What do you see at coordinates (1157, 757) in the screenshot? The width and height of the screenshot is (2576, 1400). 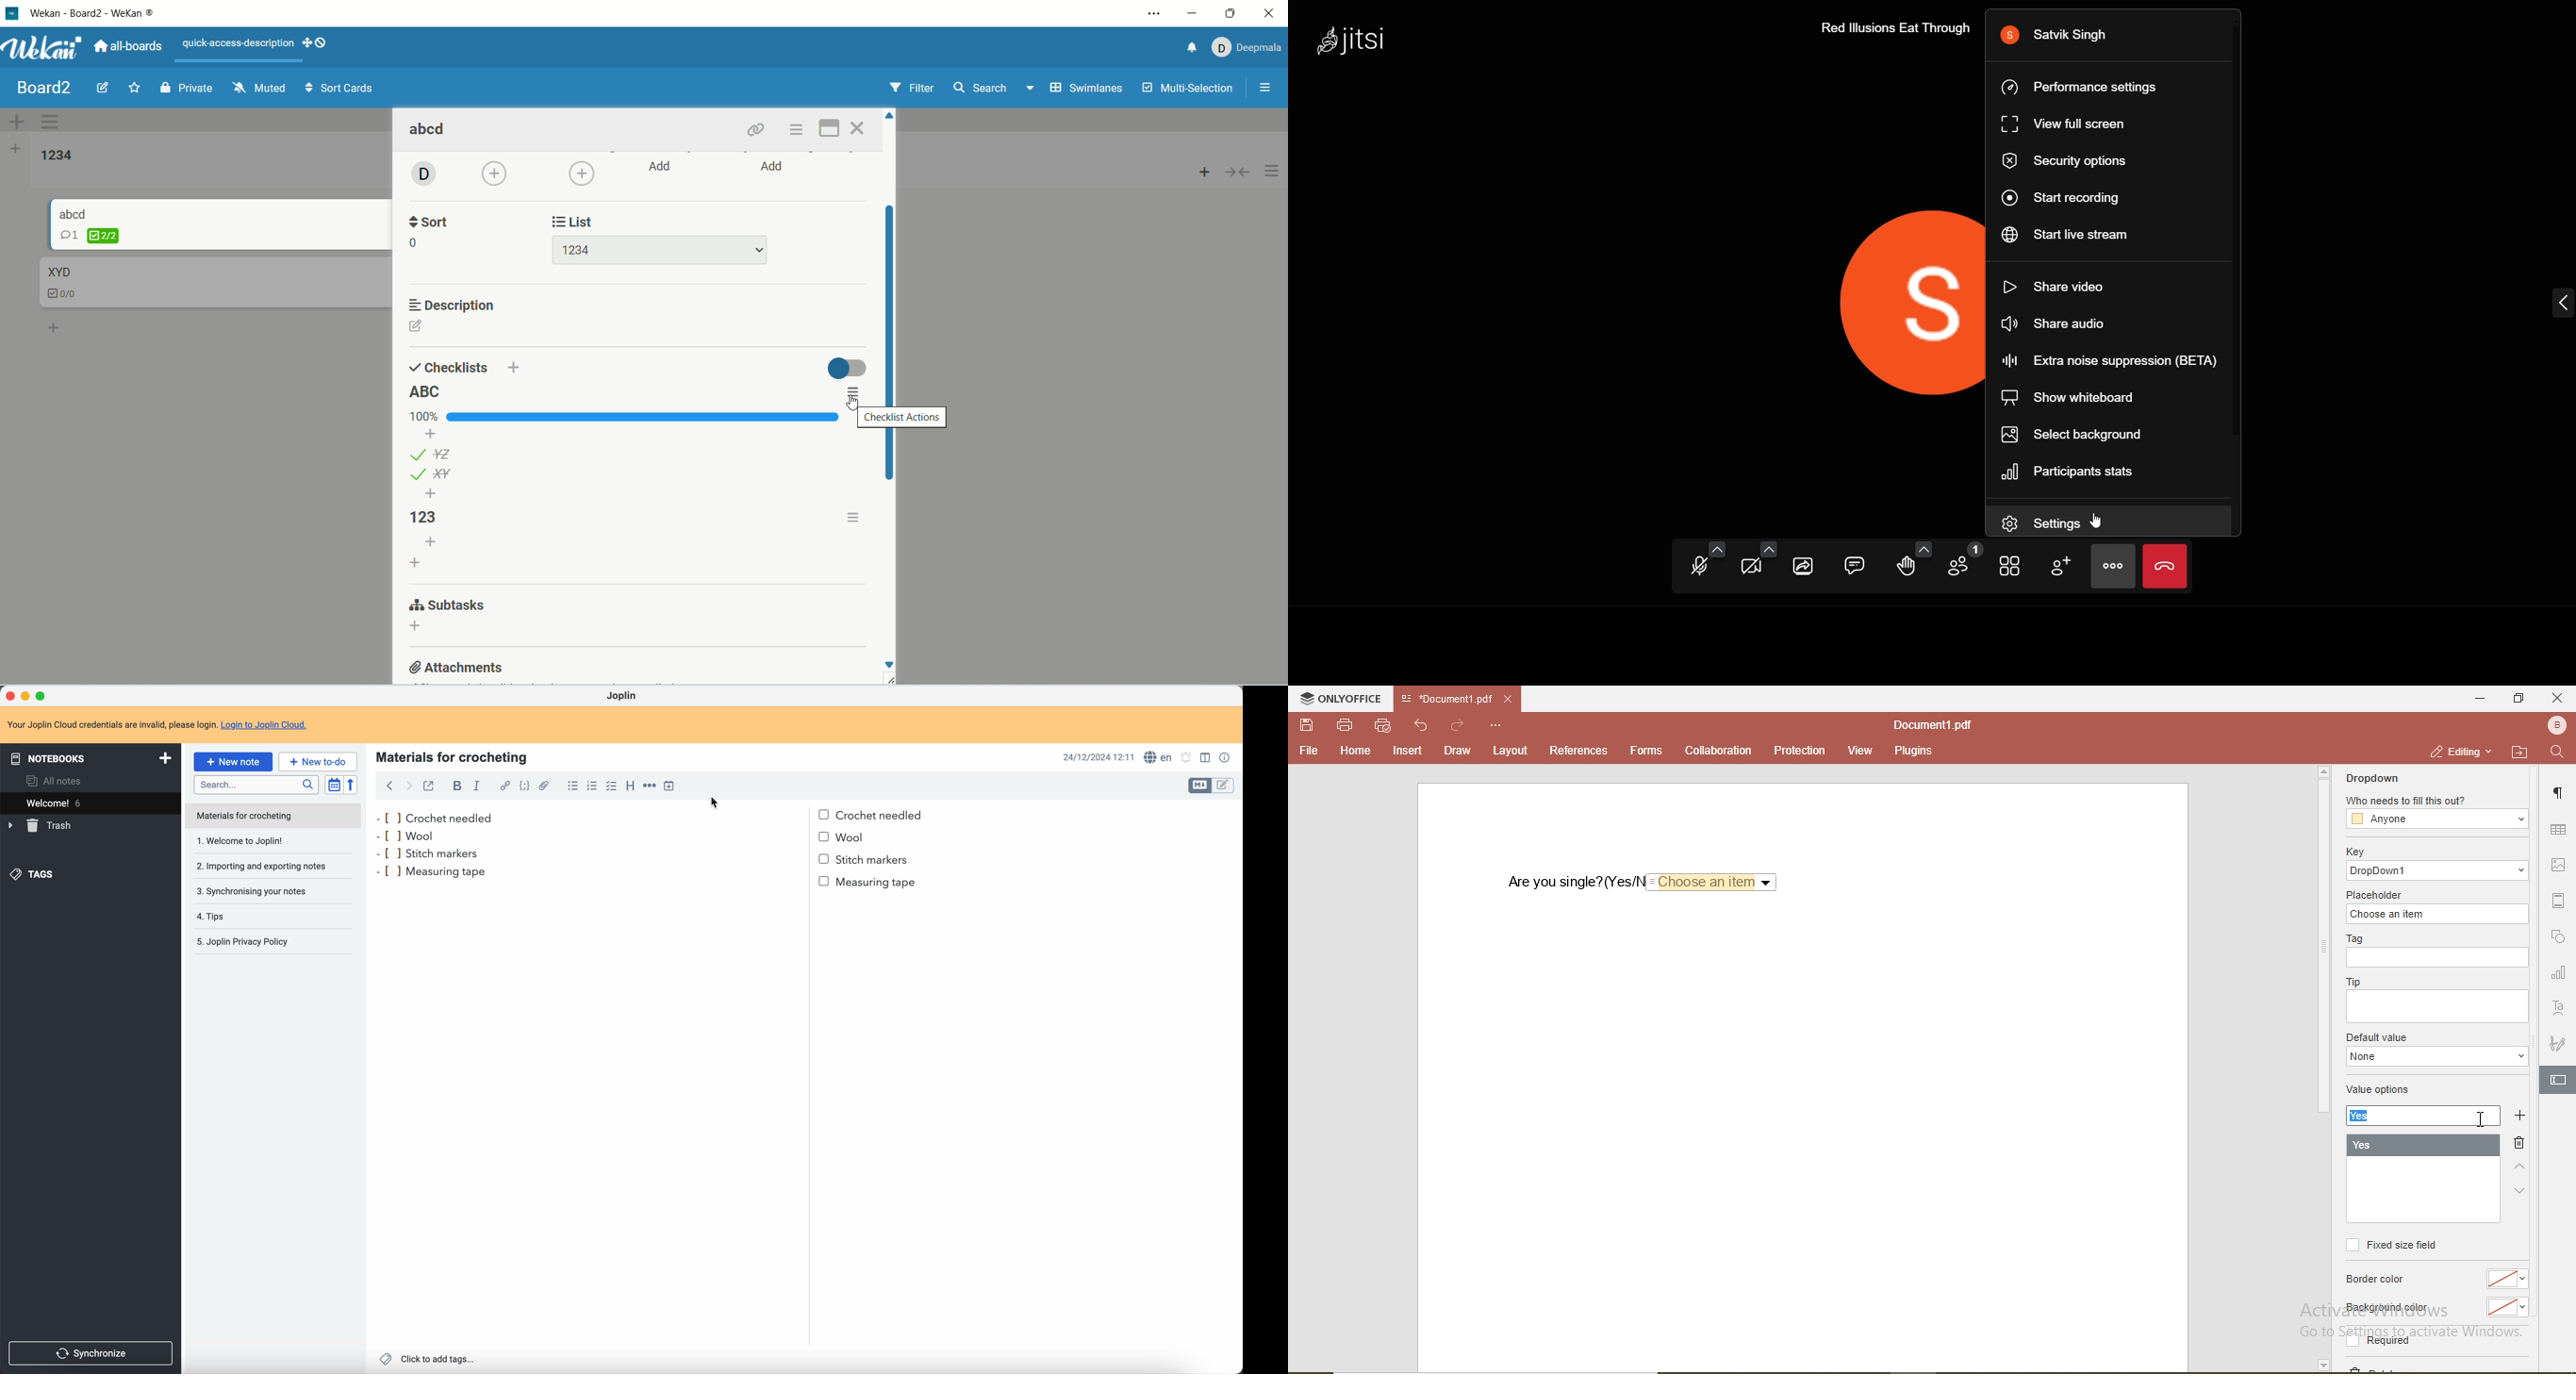 I see `spell checker` at bounding box center [1157, 757].